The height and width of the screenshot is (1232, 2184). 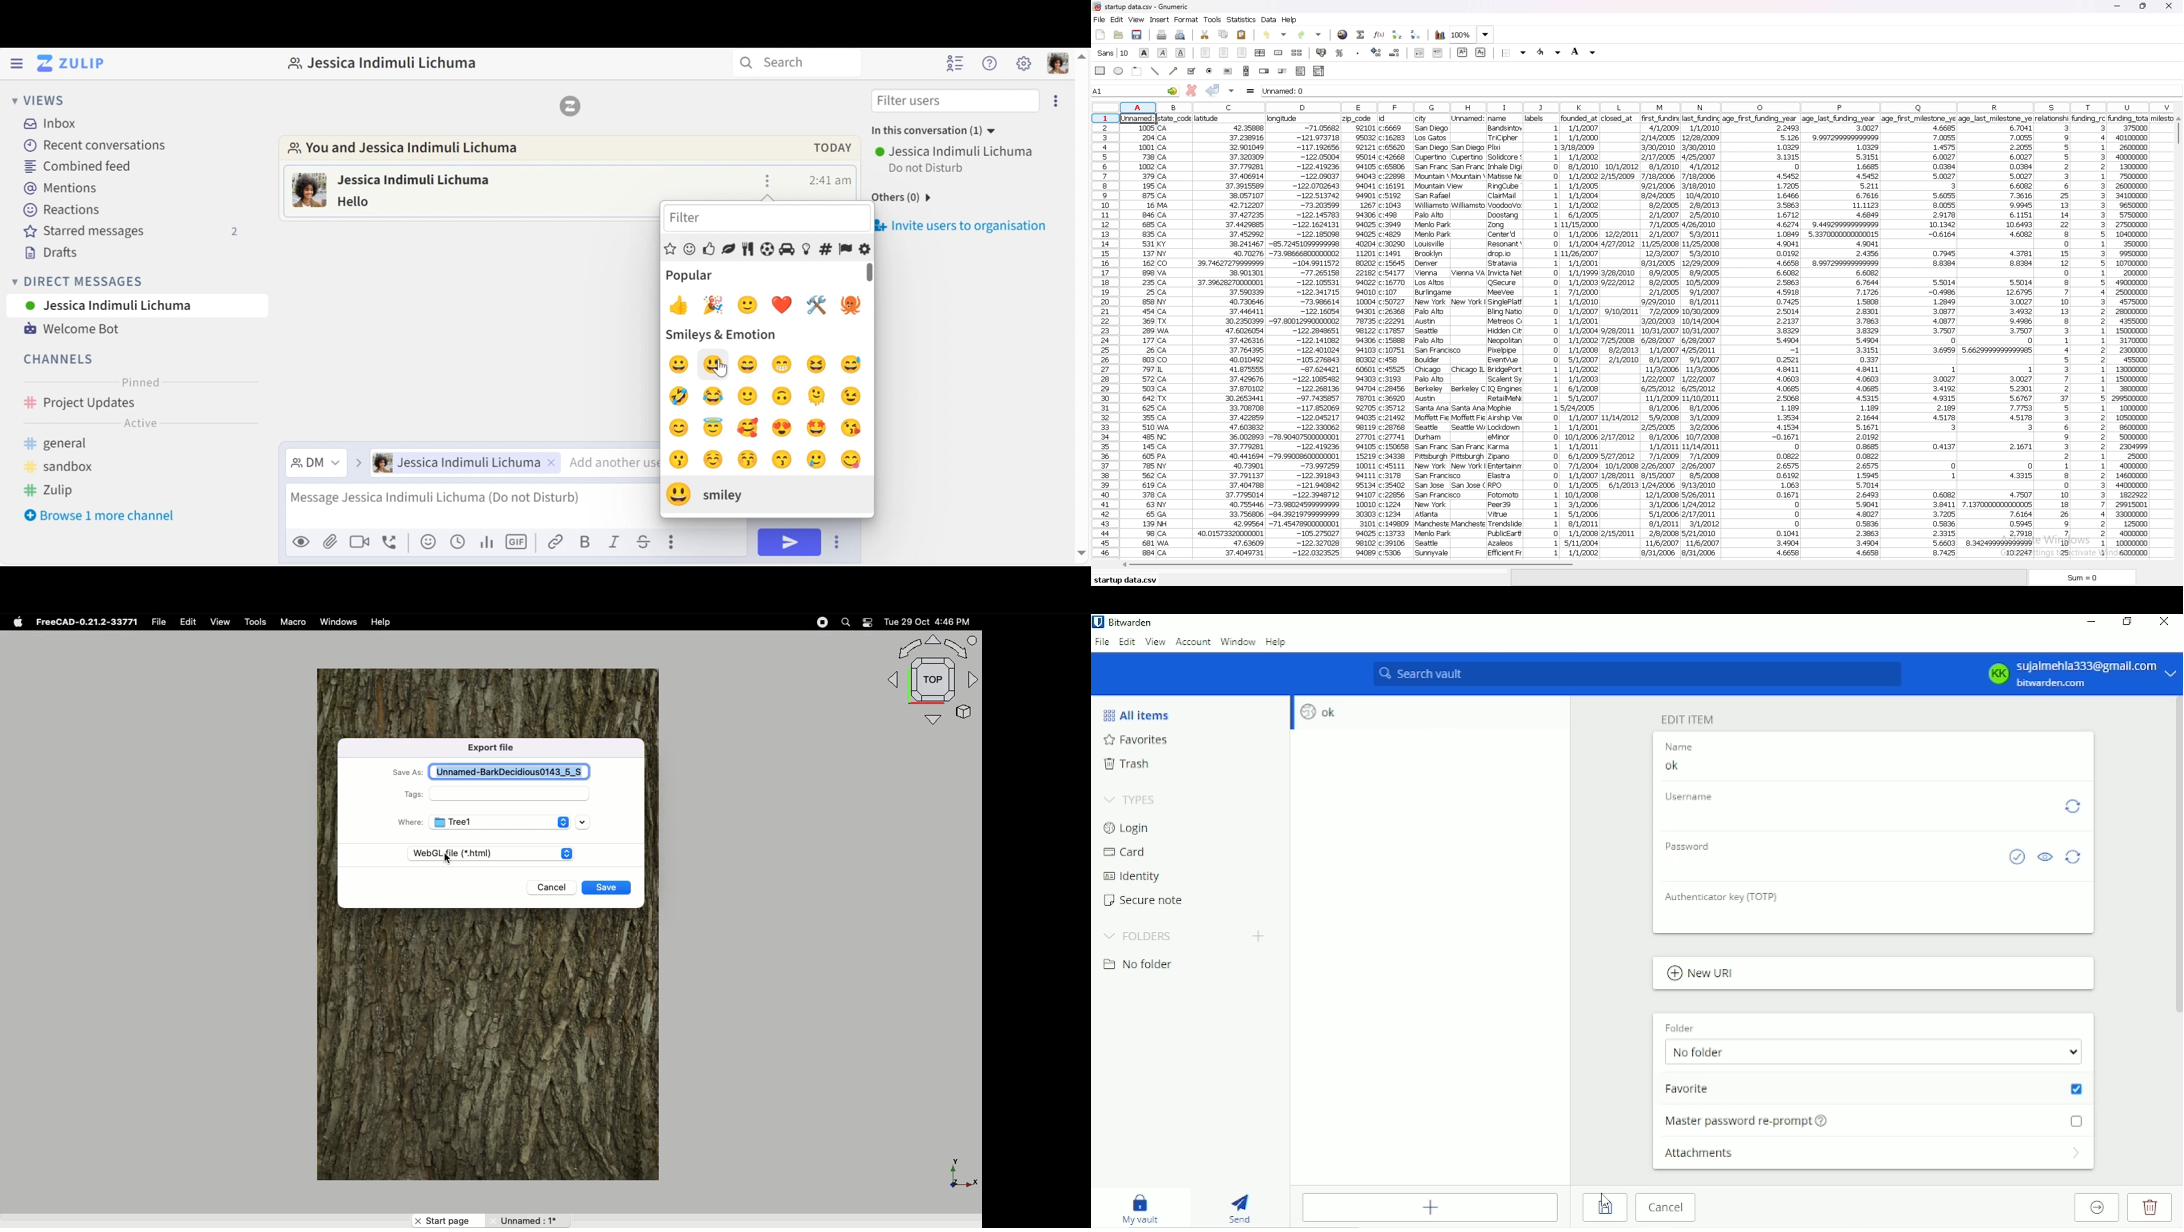 I want to click on combo box, so click(x=1319, y=71).